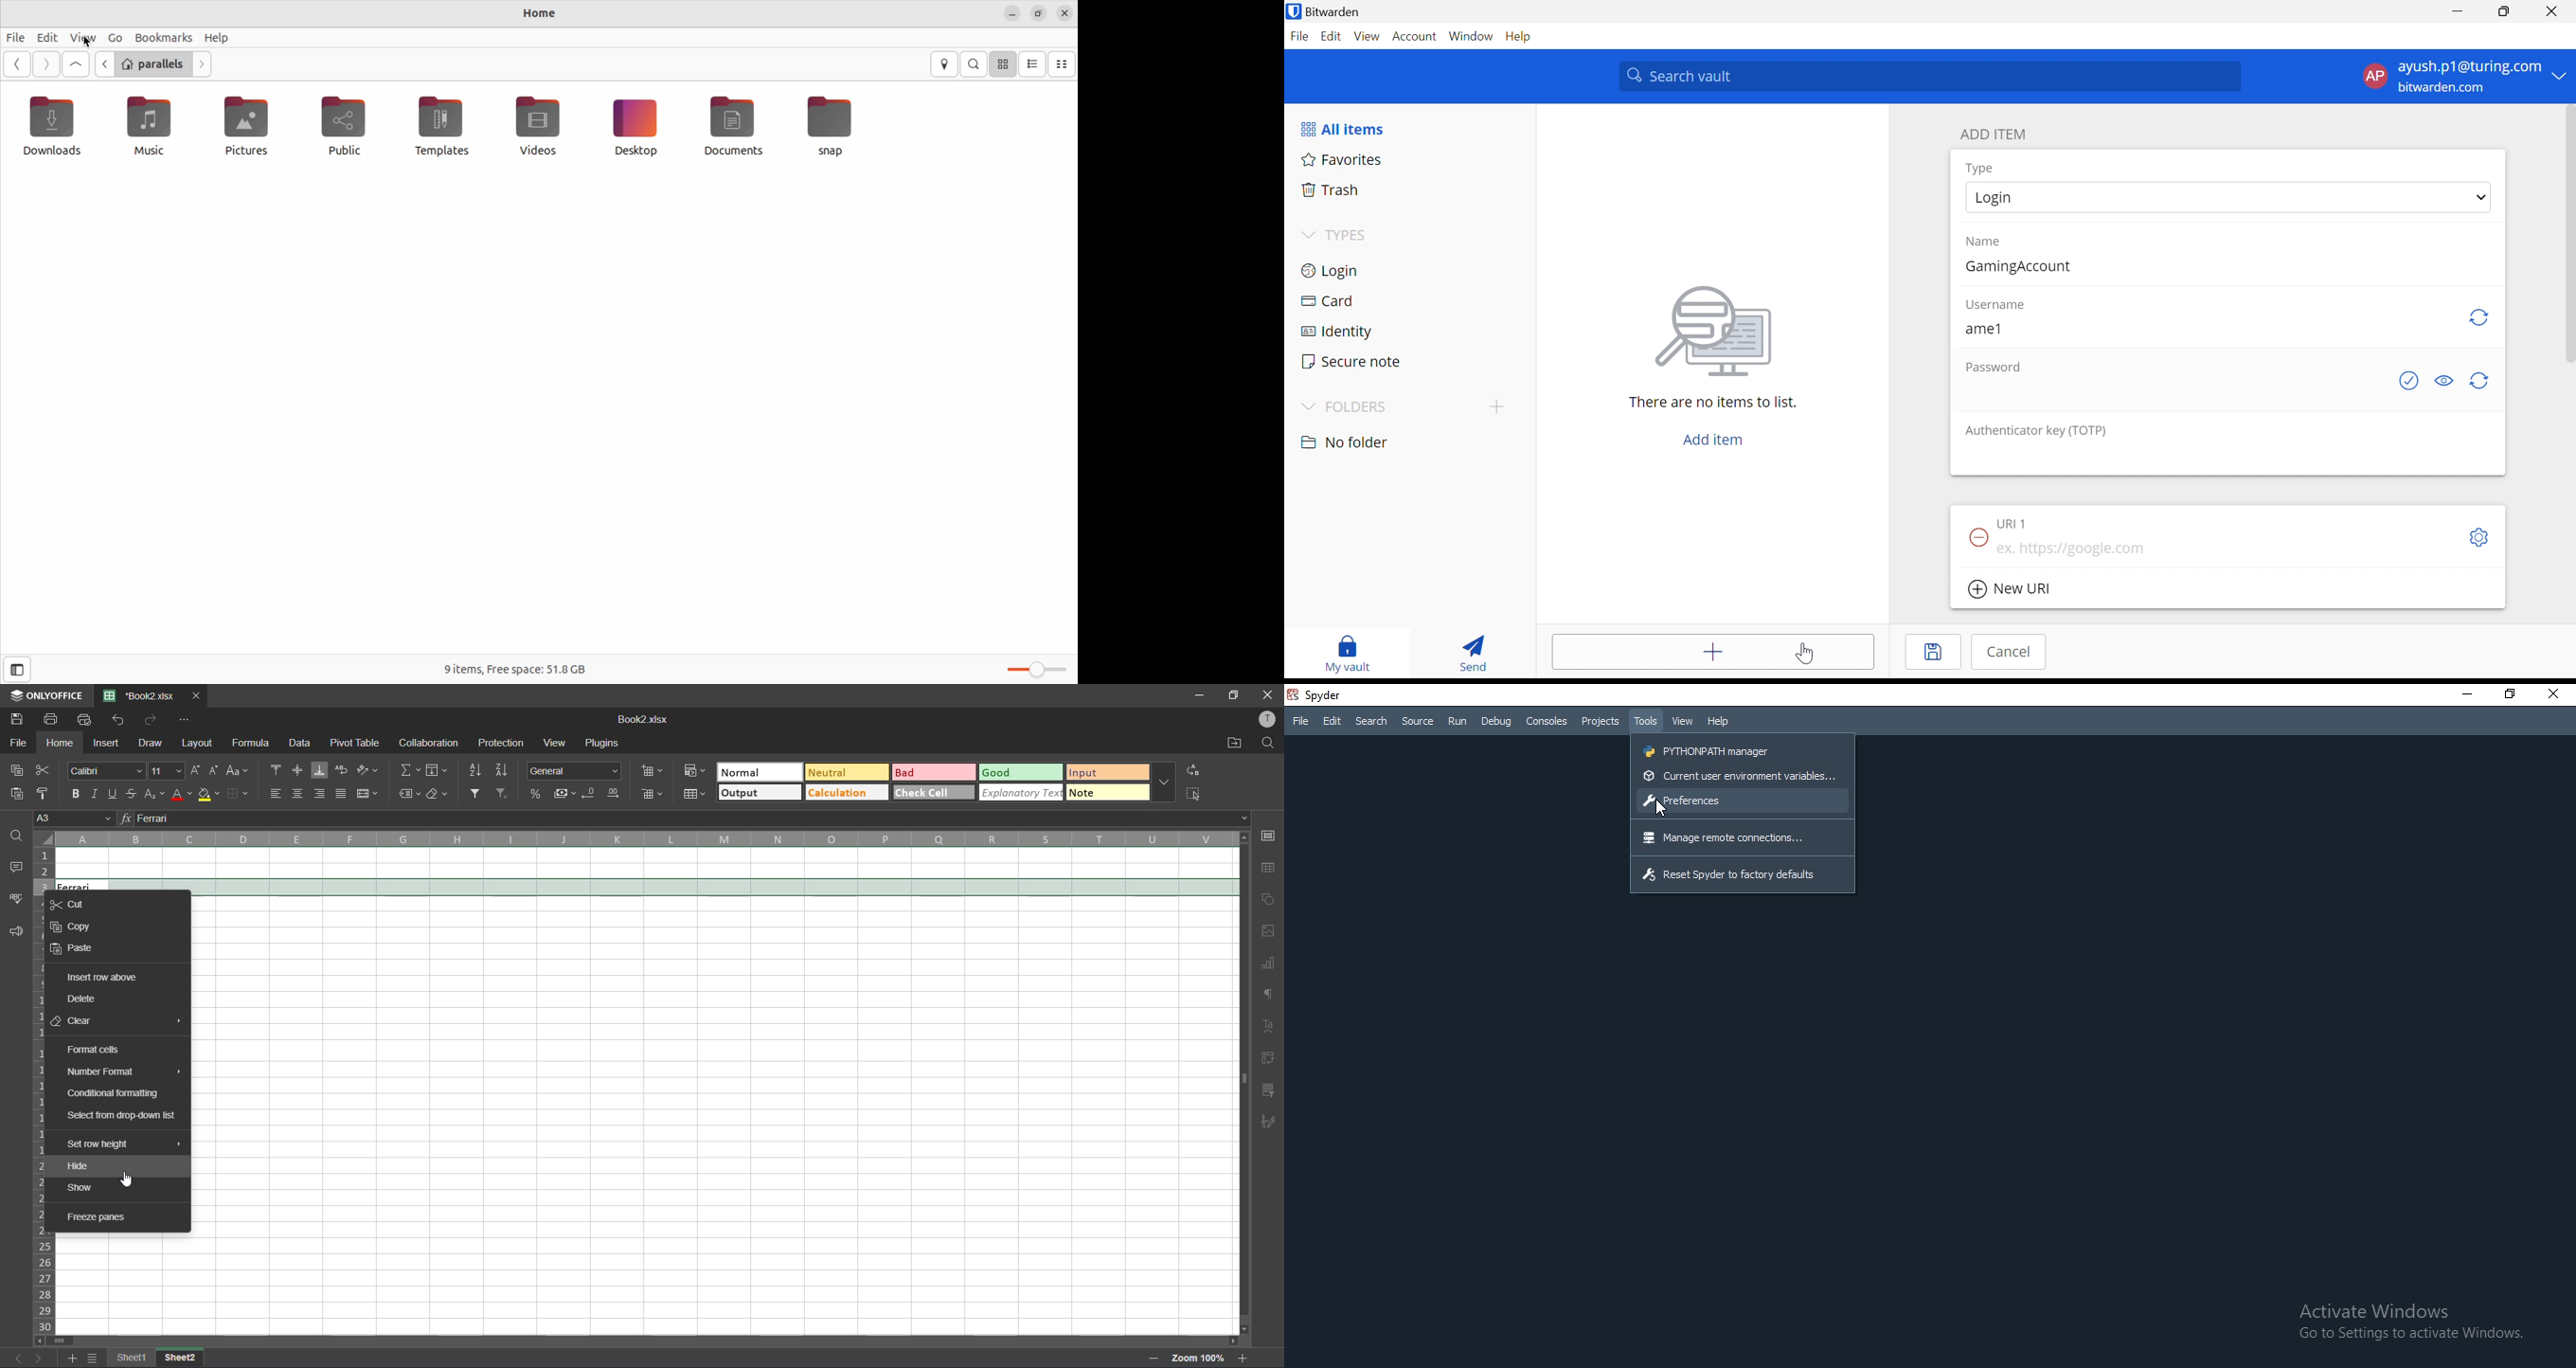  I want to click on help, so click(217, 37).